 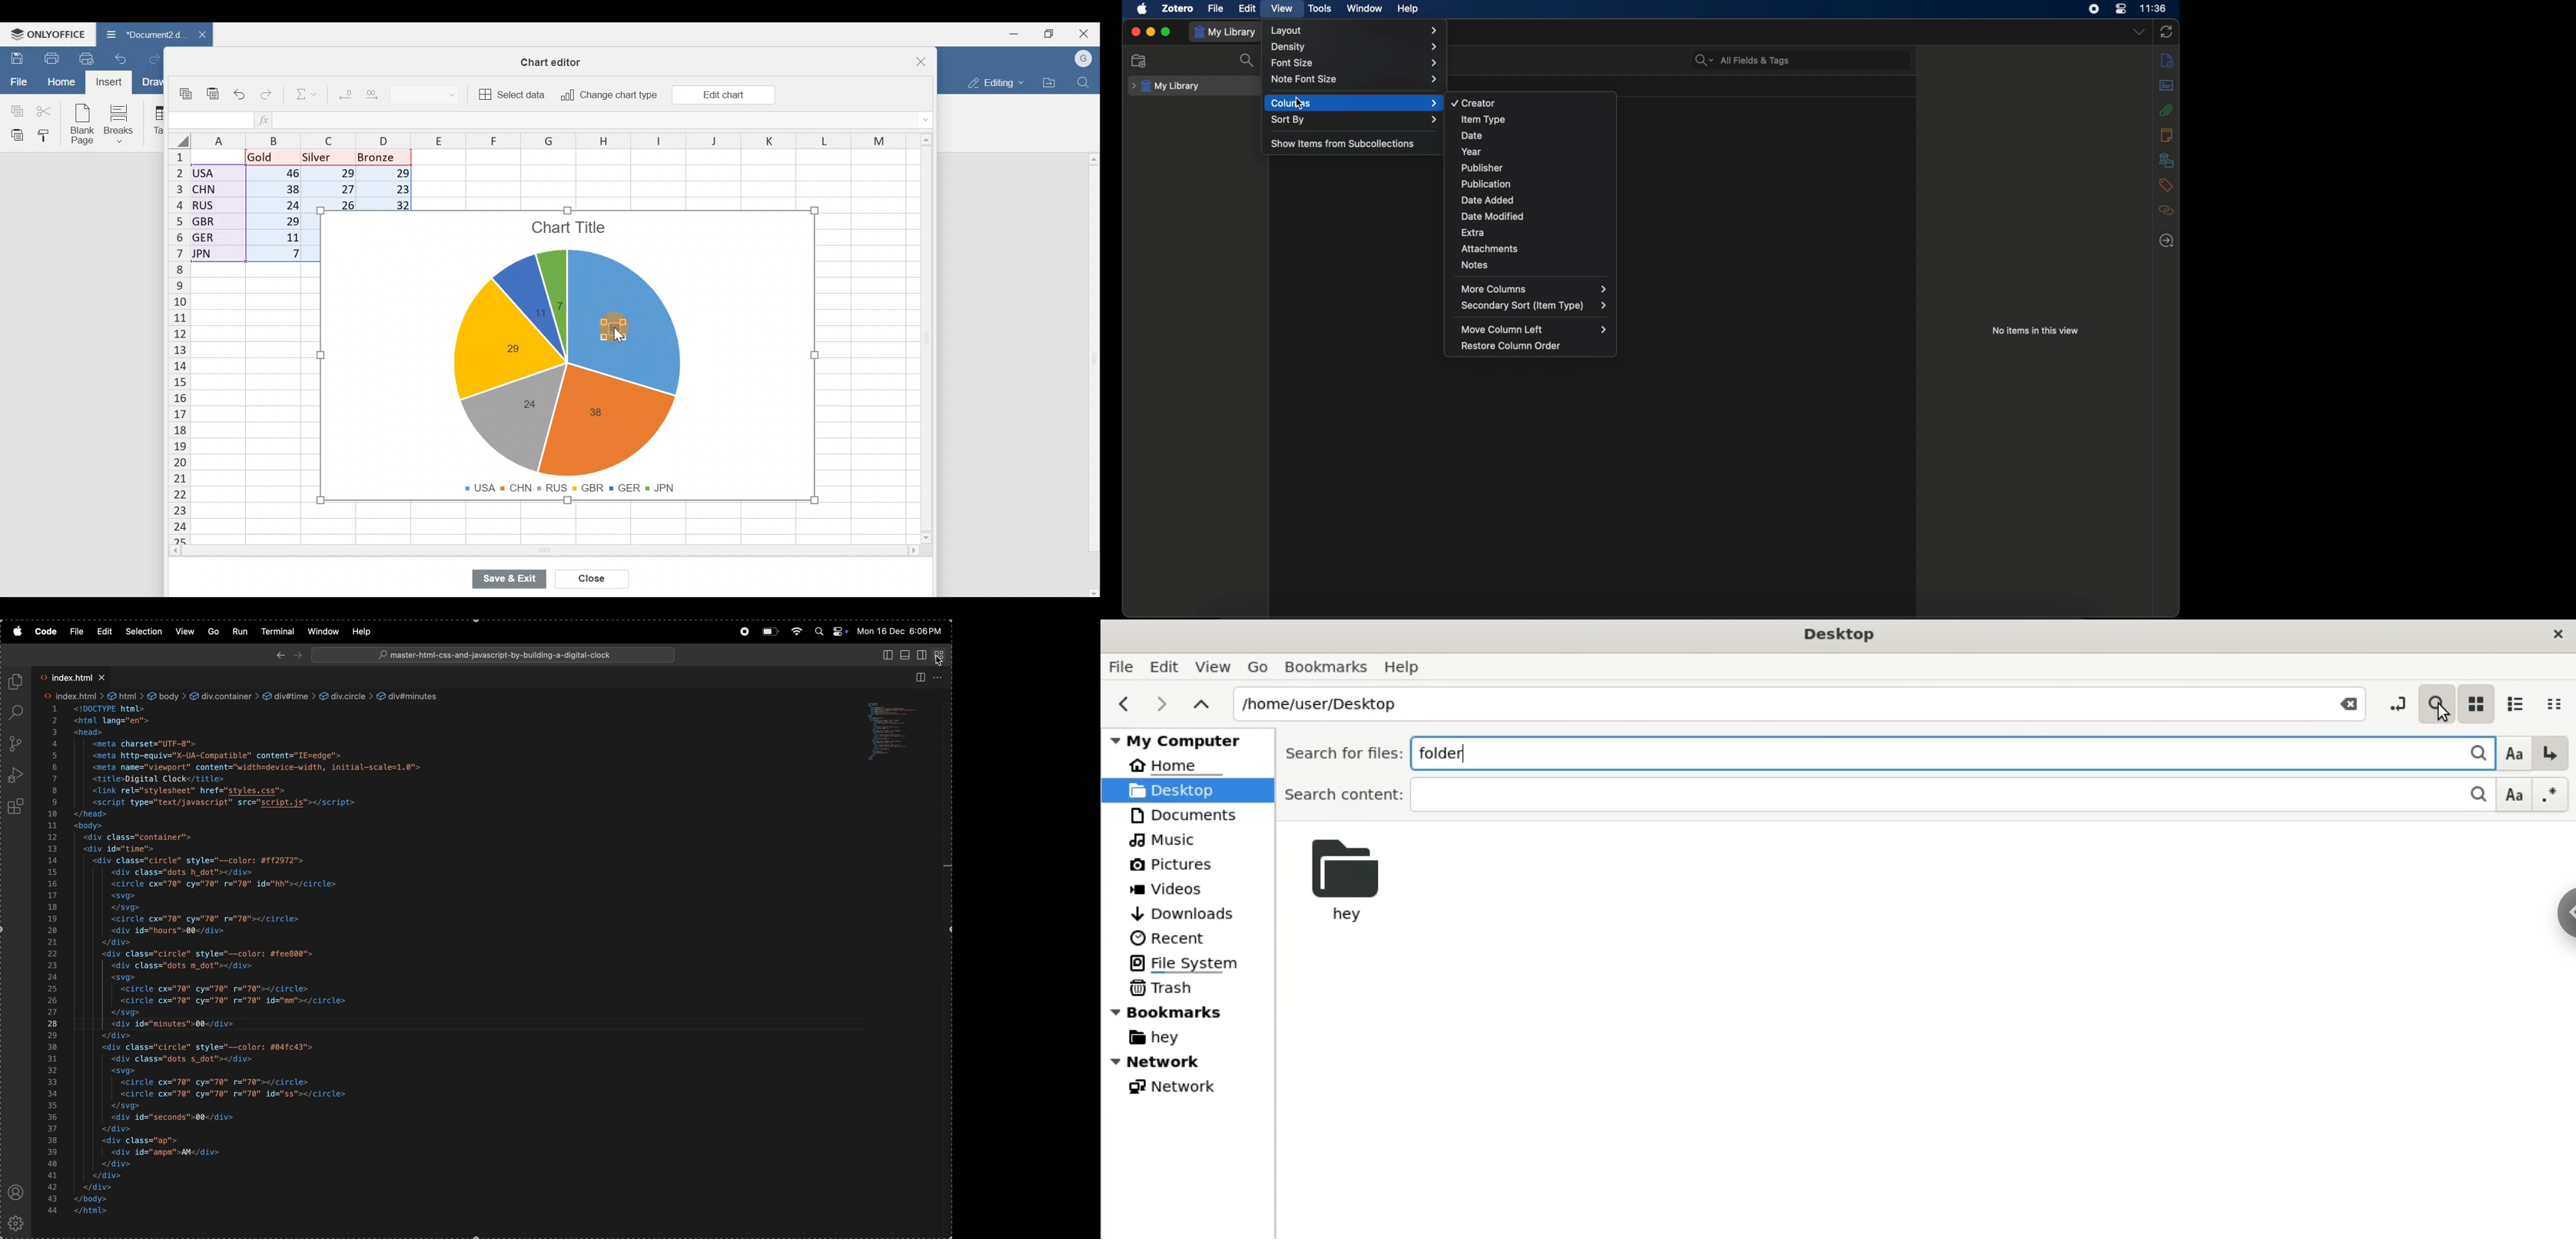 I want to click on hey, so click(x=1152, y=1038).